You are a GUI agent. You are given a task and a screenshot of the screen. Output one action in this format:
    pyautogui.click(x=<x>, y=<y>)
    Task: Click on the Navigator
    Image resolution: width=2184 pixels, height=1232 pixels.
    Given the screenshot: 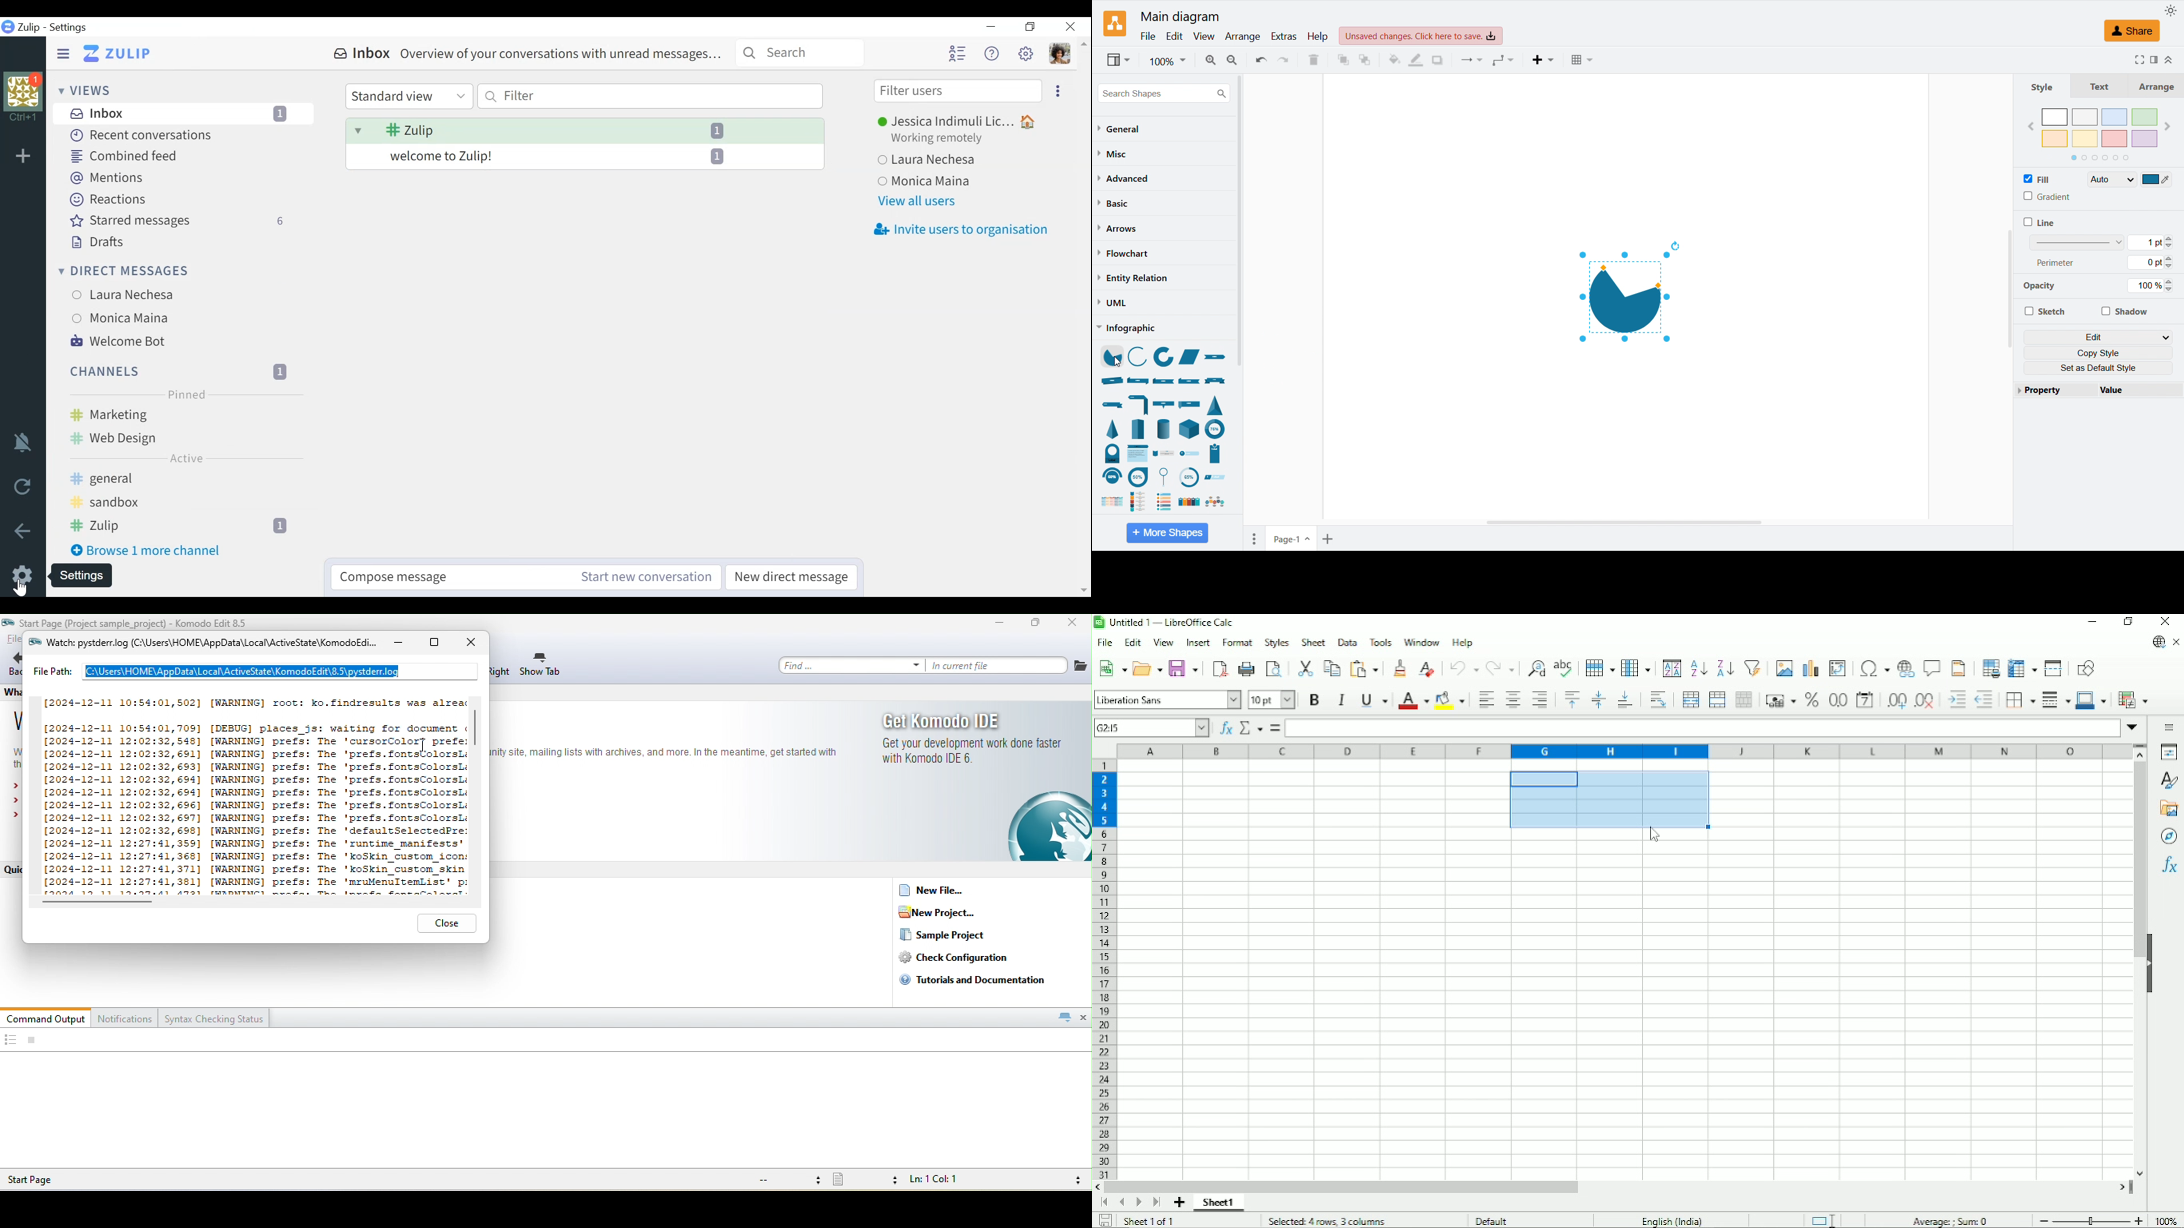 What is the action you would take?
    pyautogui.click(x=2168, y=837)
    